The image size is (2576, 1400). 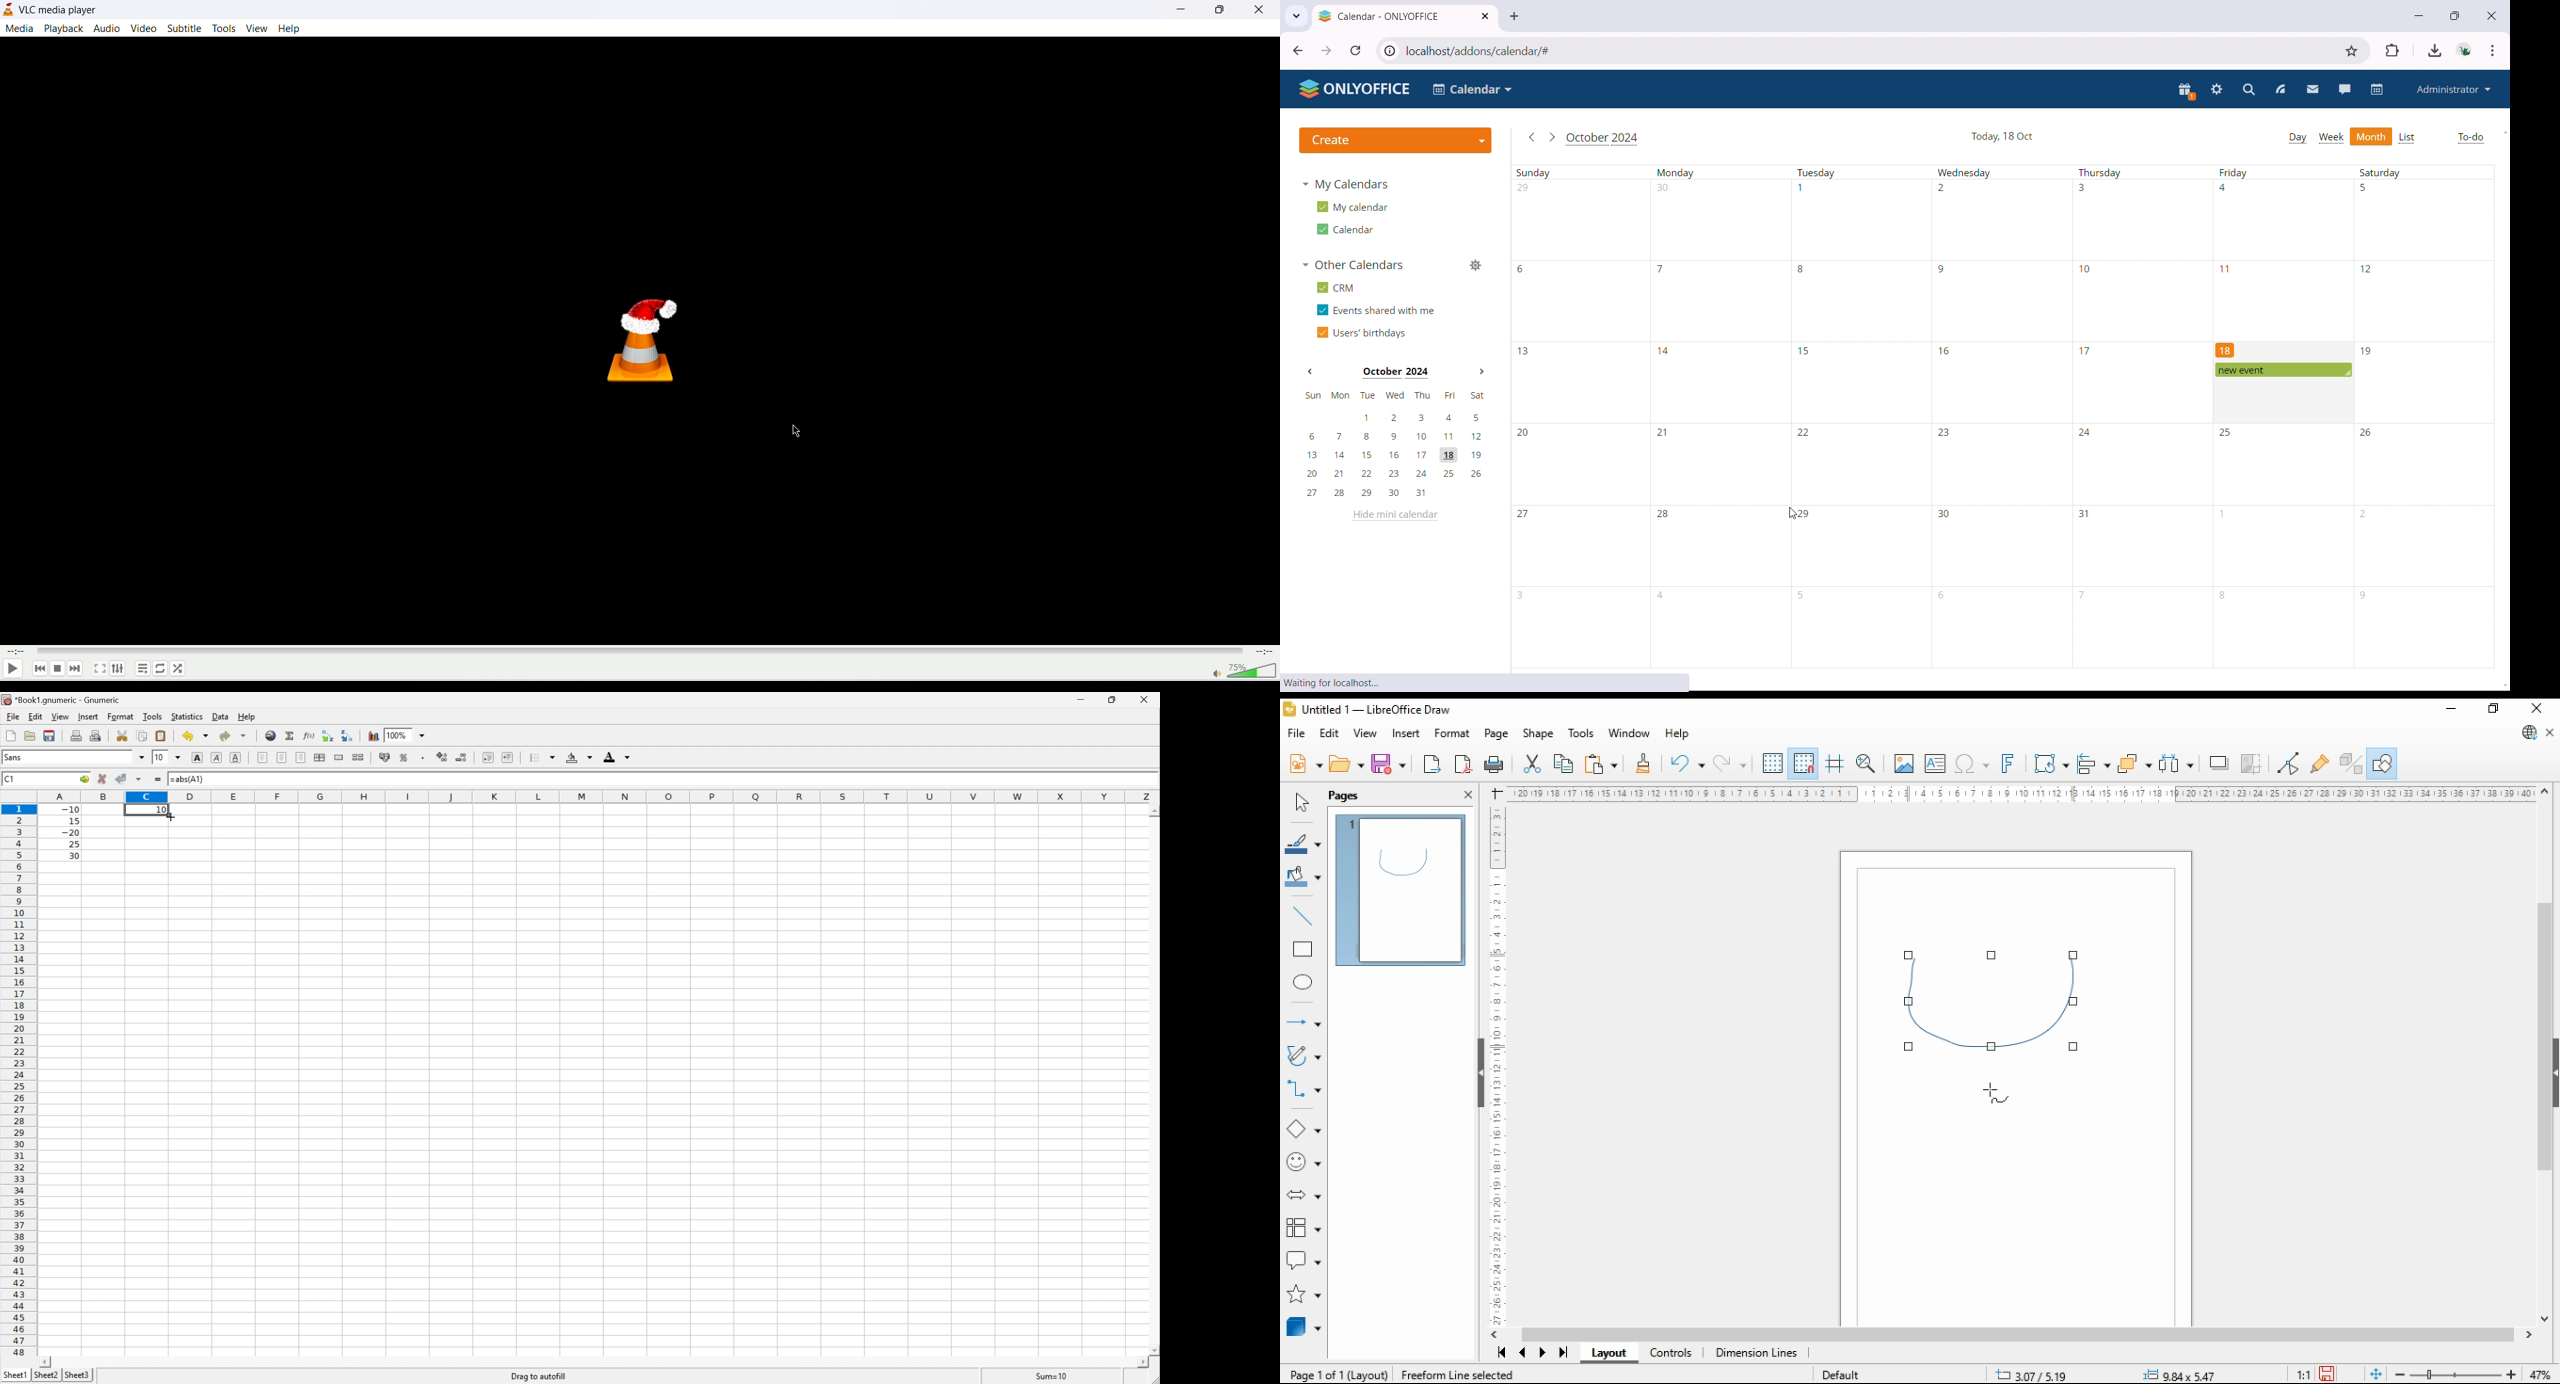 I want to click on cursor, so click(x=1793, y=515).